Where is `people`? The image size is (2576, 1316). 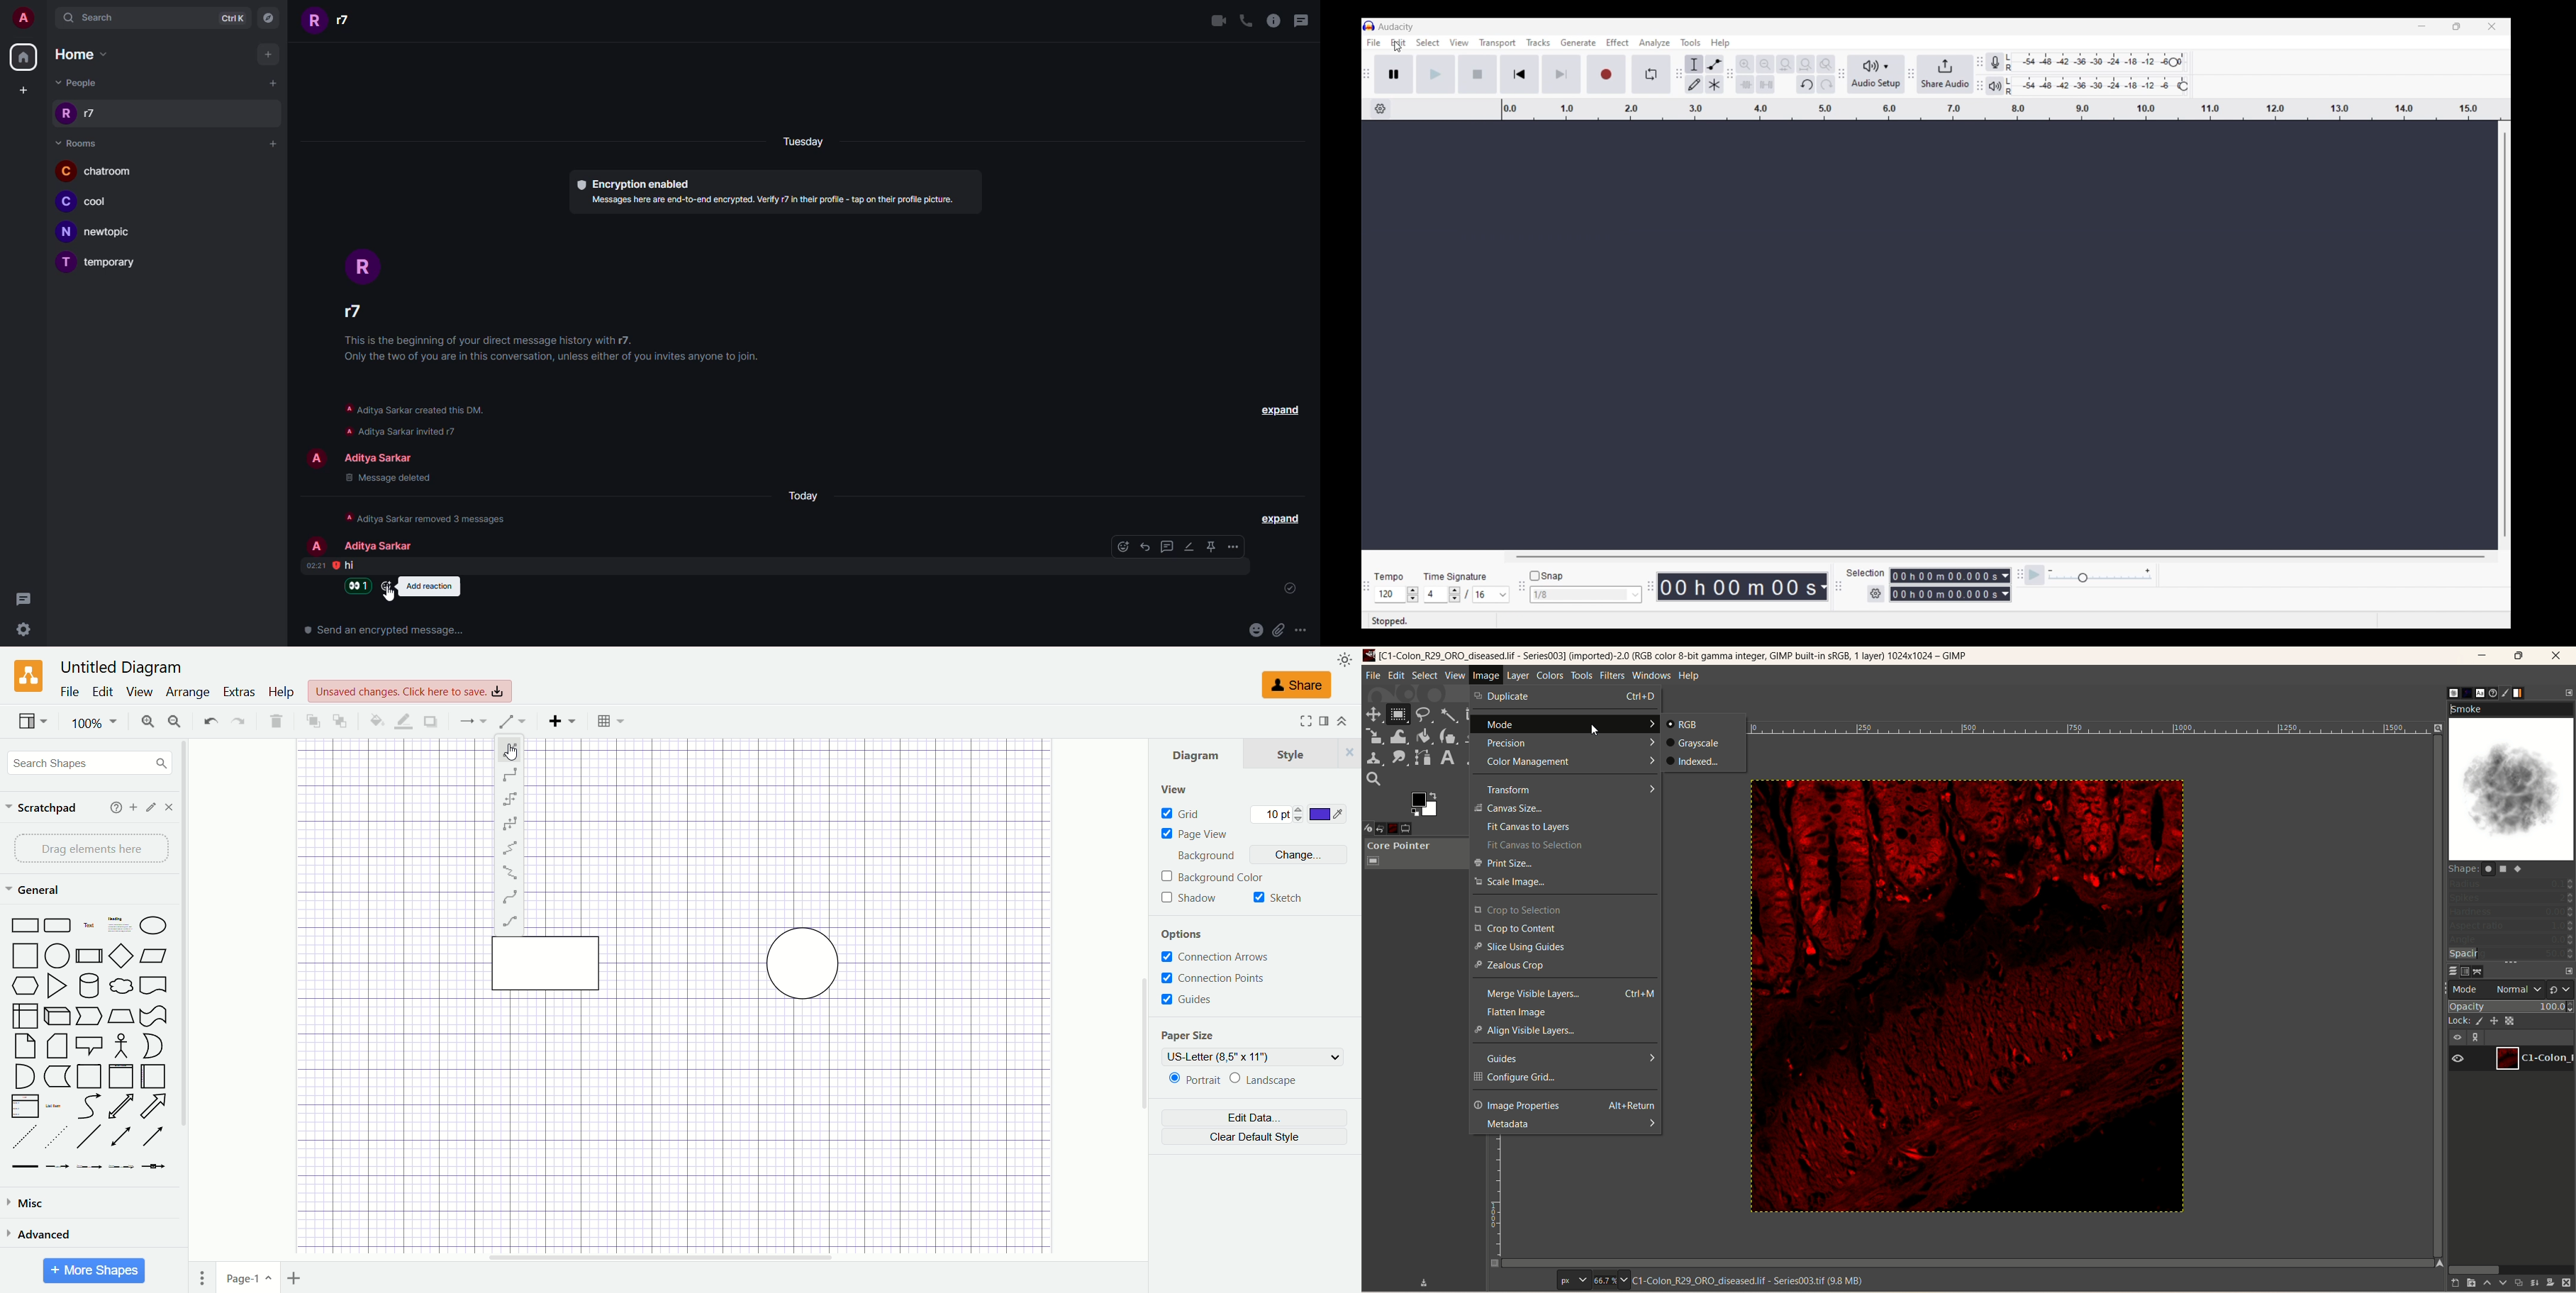 people is located at coordinates (381, 546).